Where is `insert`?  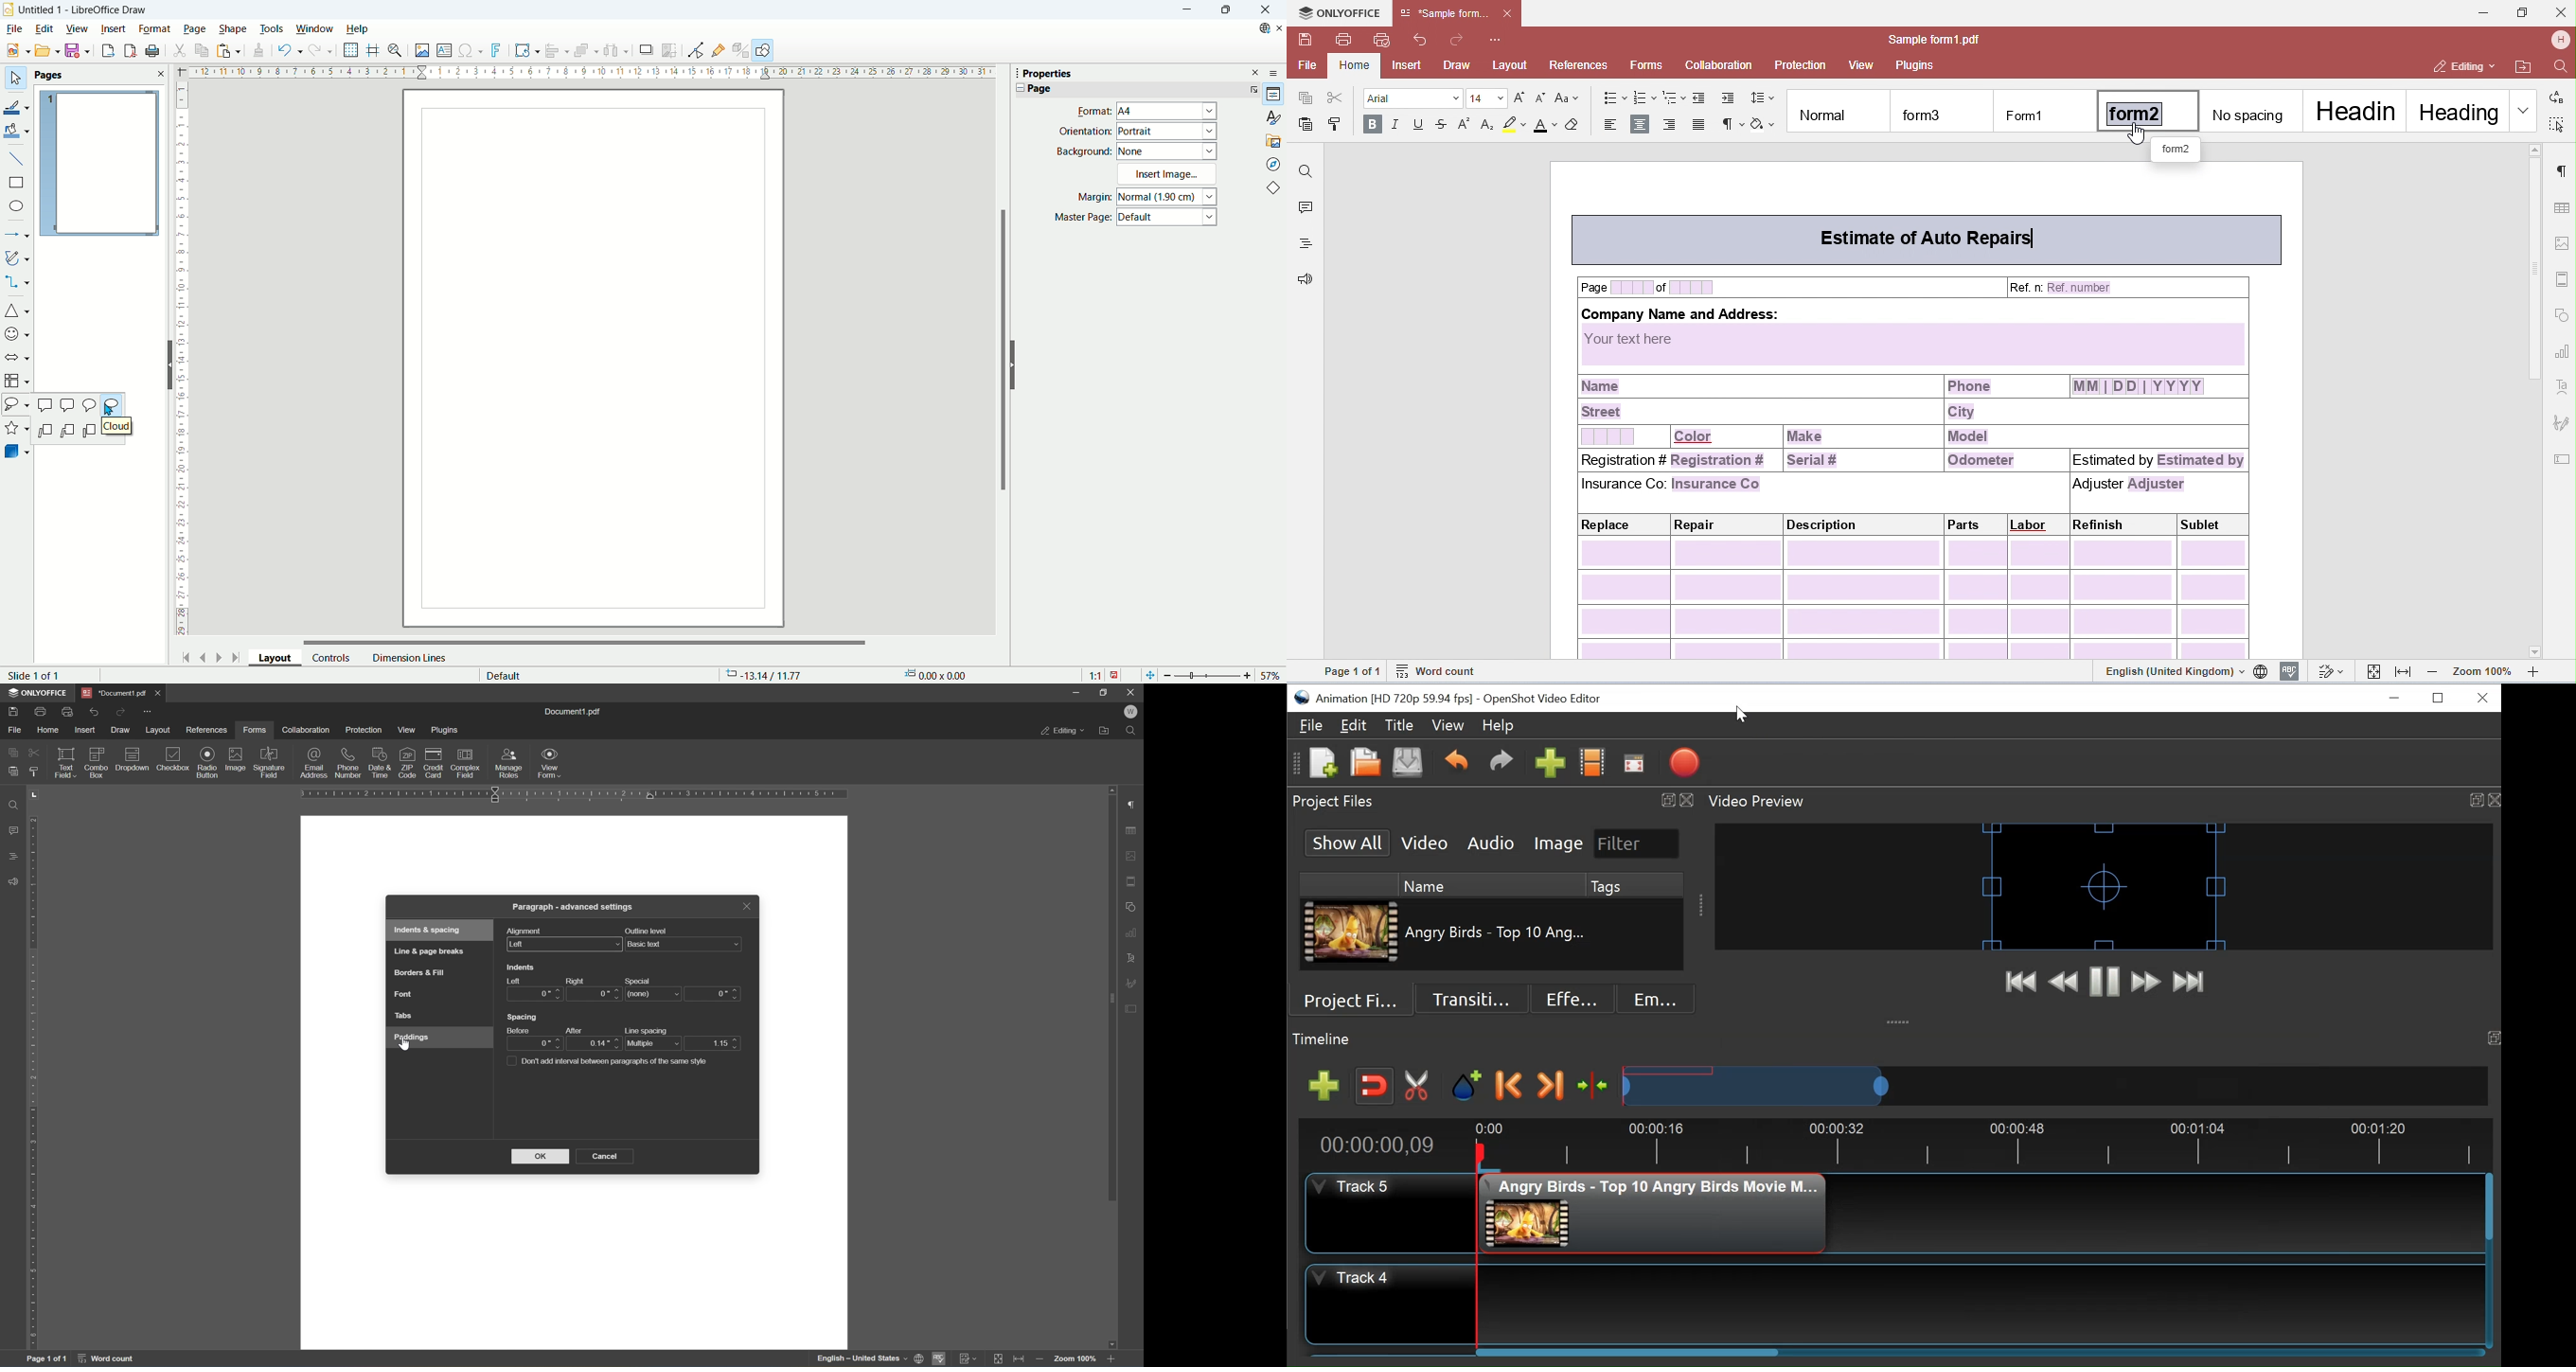 insert is located at coordinates (114, 27).